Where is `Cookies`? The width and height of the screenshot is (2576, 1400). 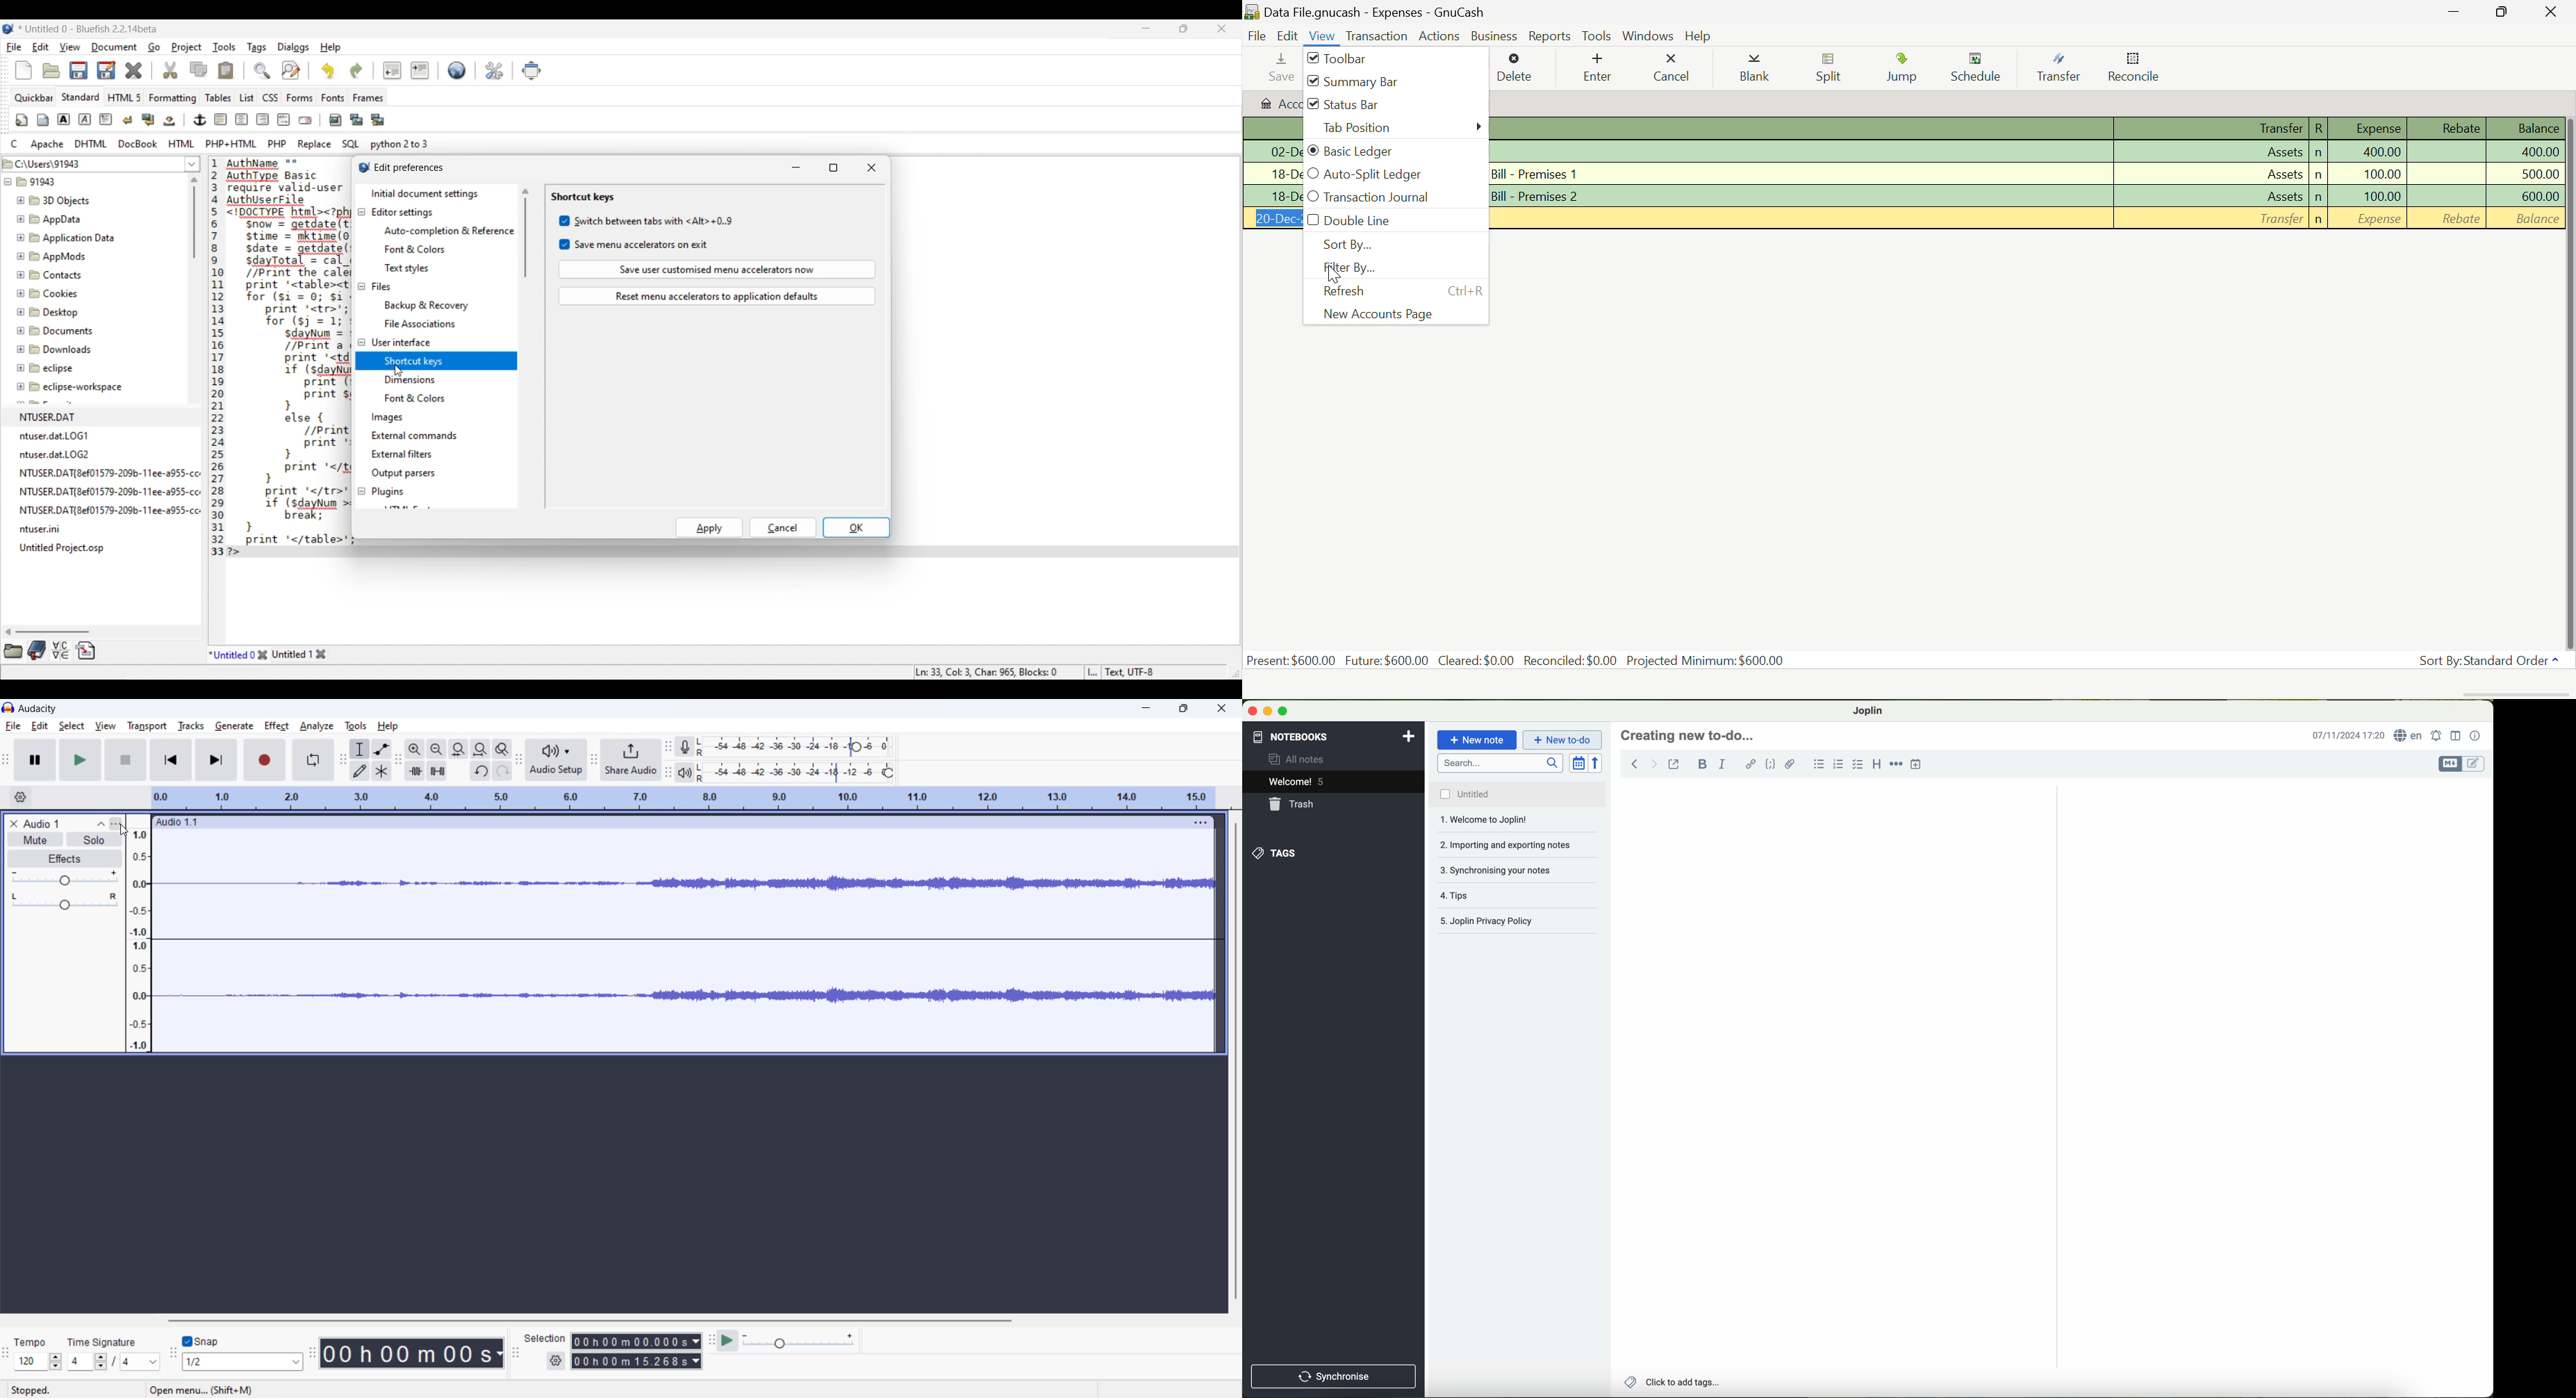 Cookies is located at coordinates (61, 295).